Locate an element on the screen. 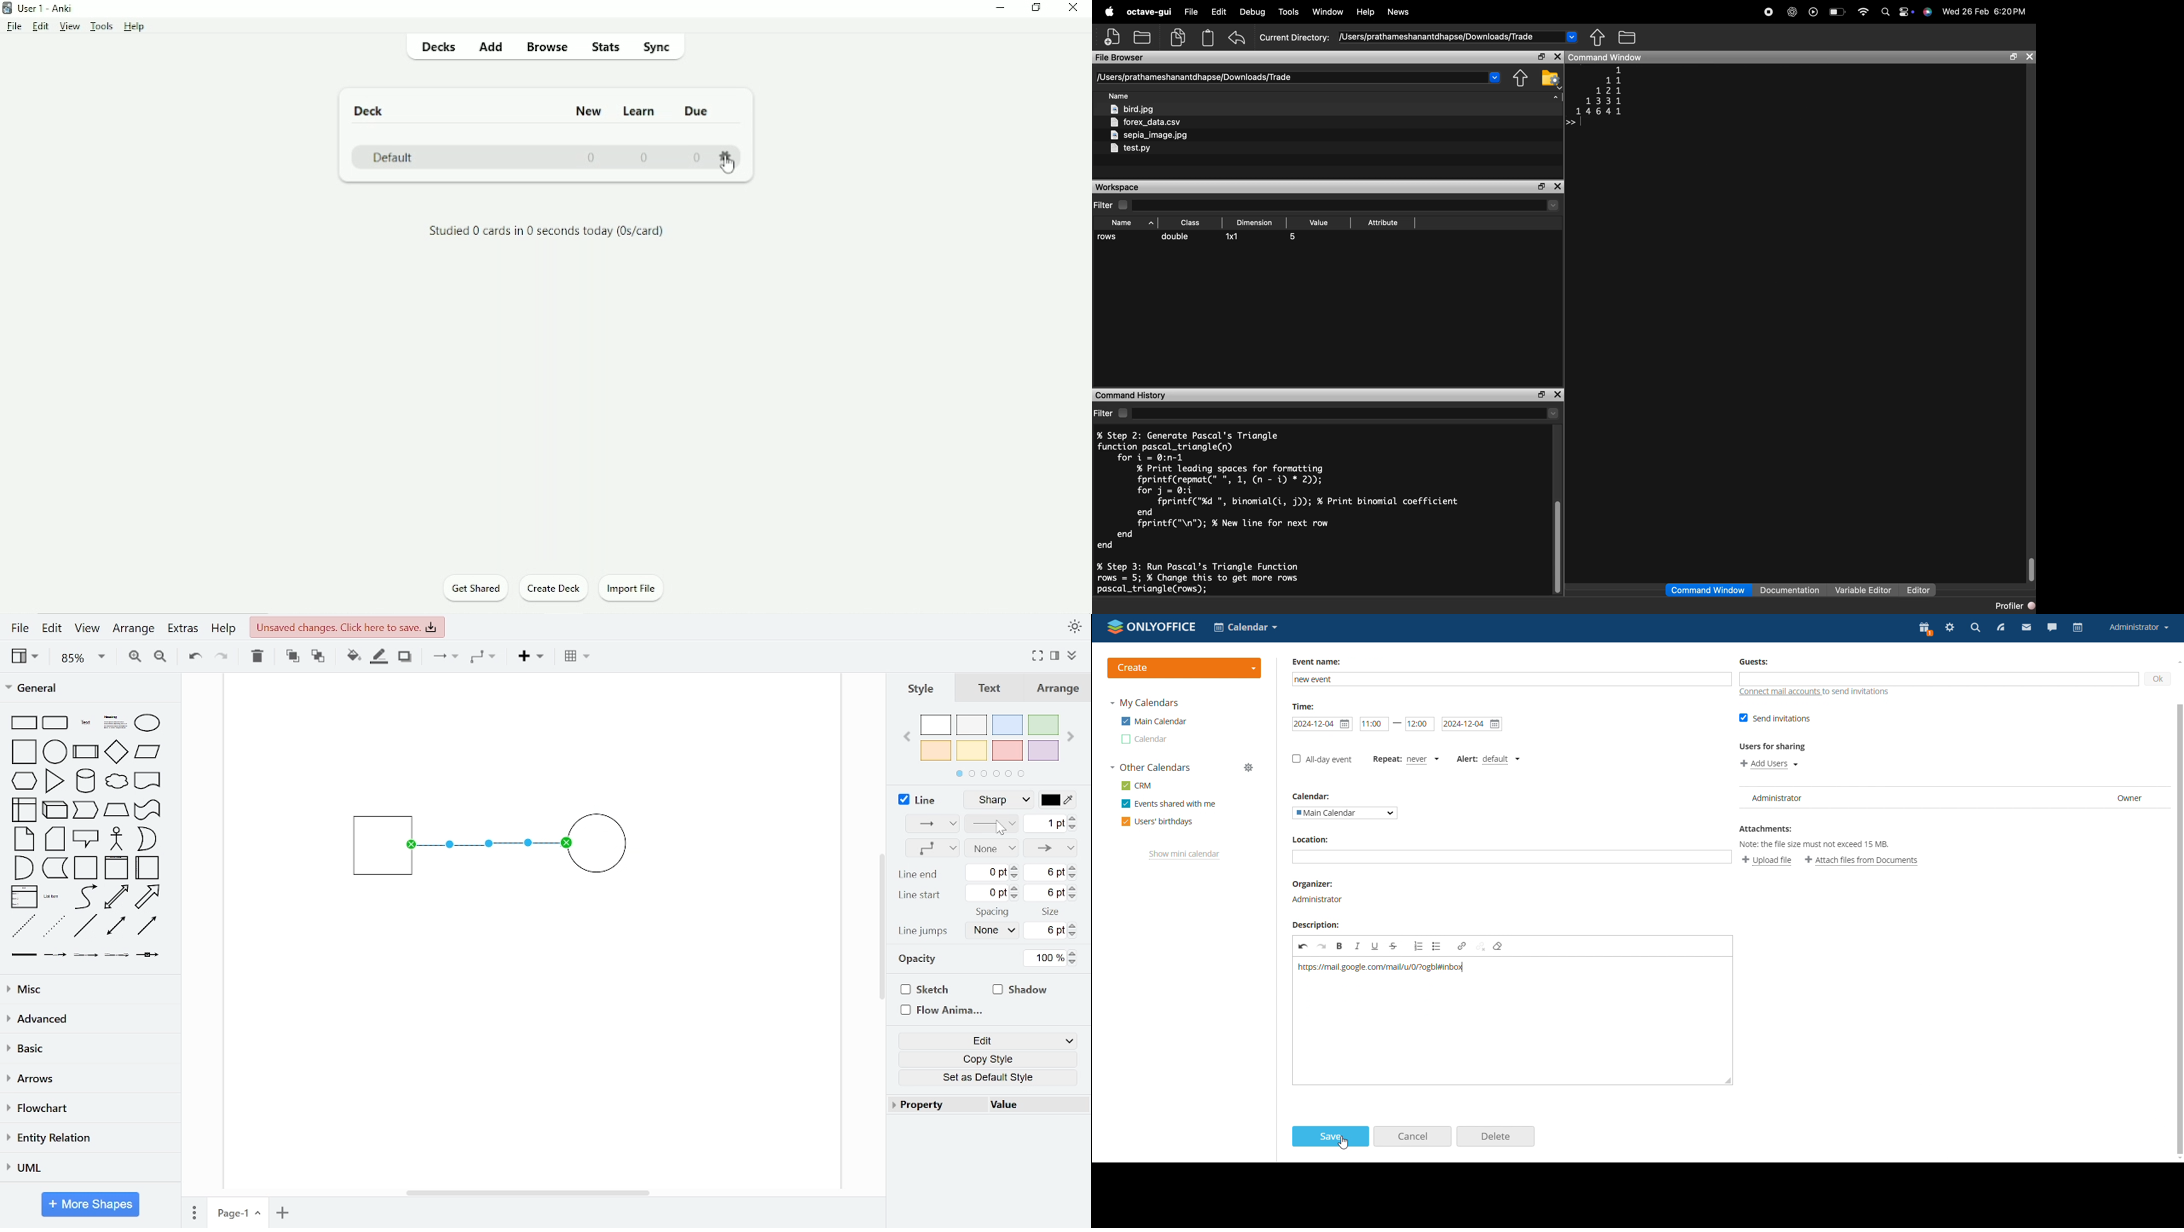  View is located at coordinates (68, 27).